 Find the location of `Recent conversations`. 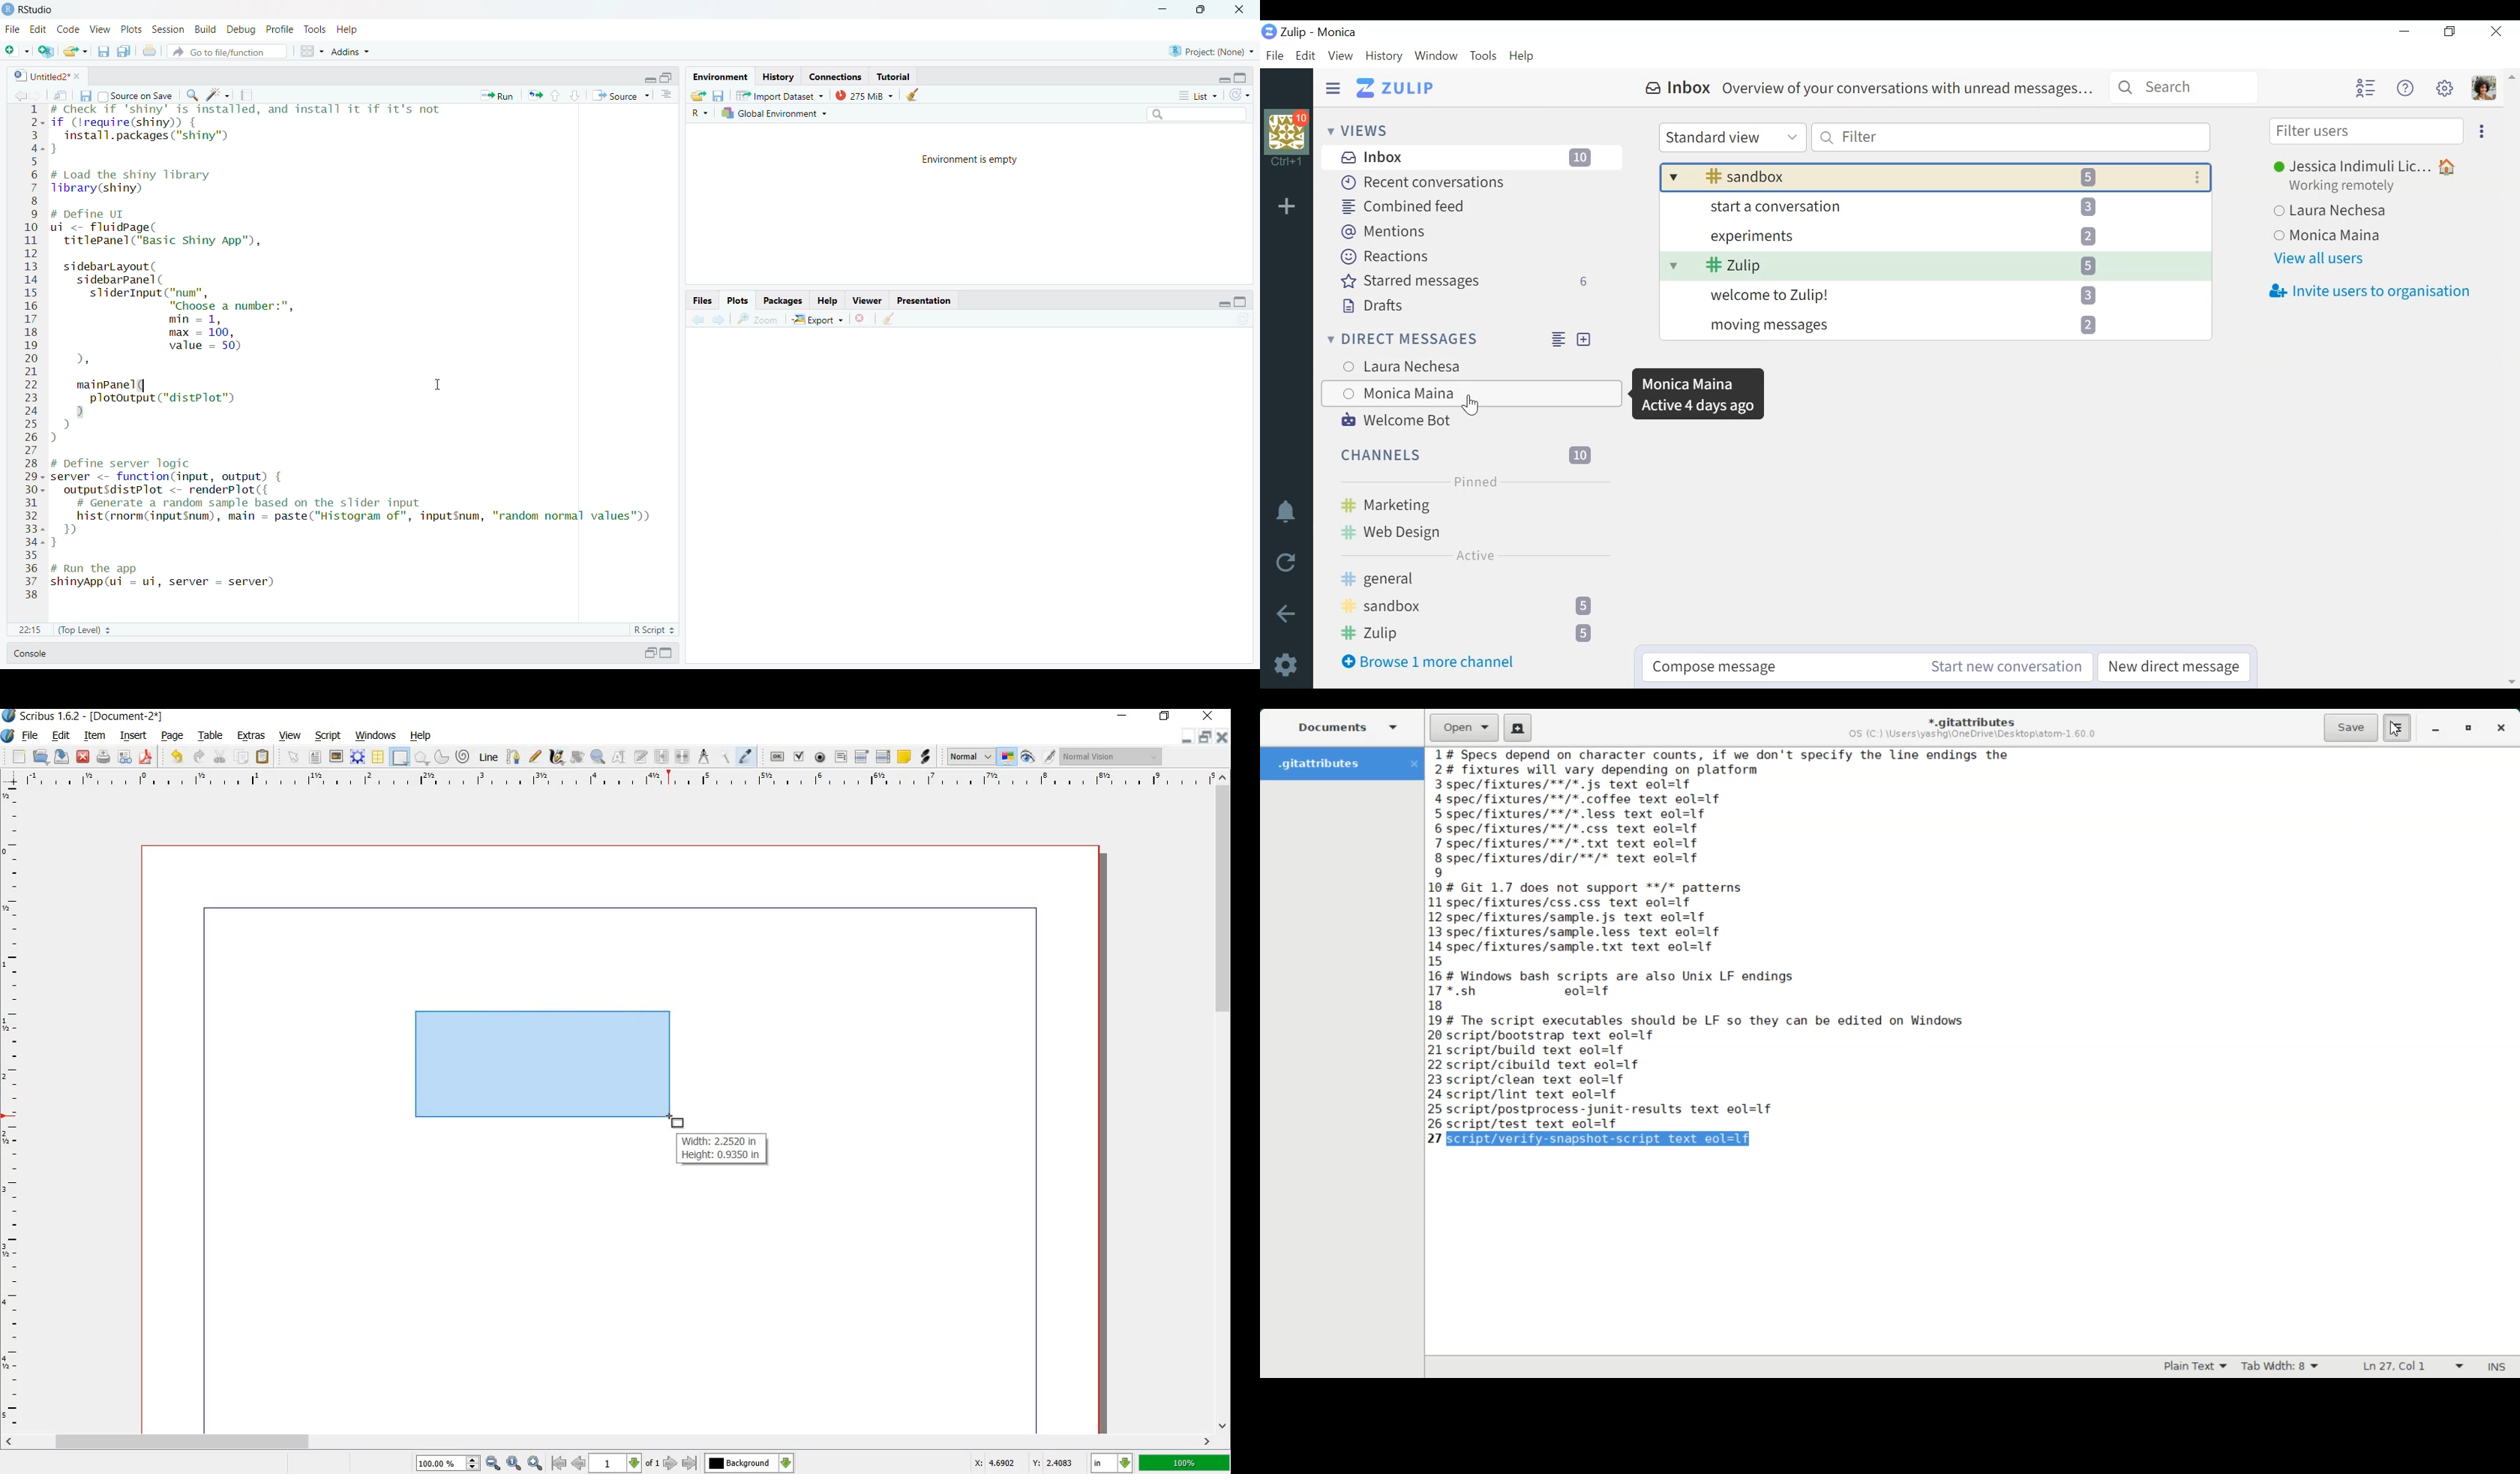

Recent conversations is located at coordinates (1425, 181).